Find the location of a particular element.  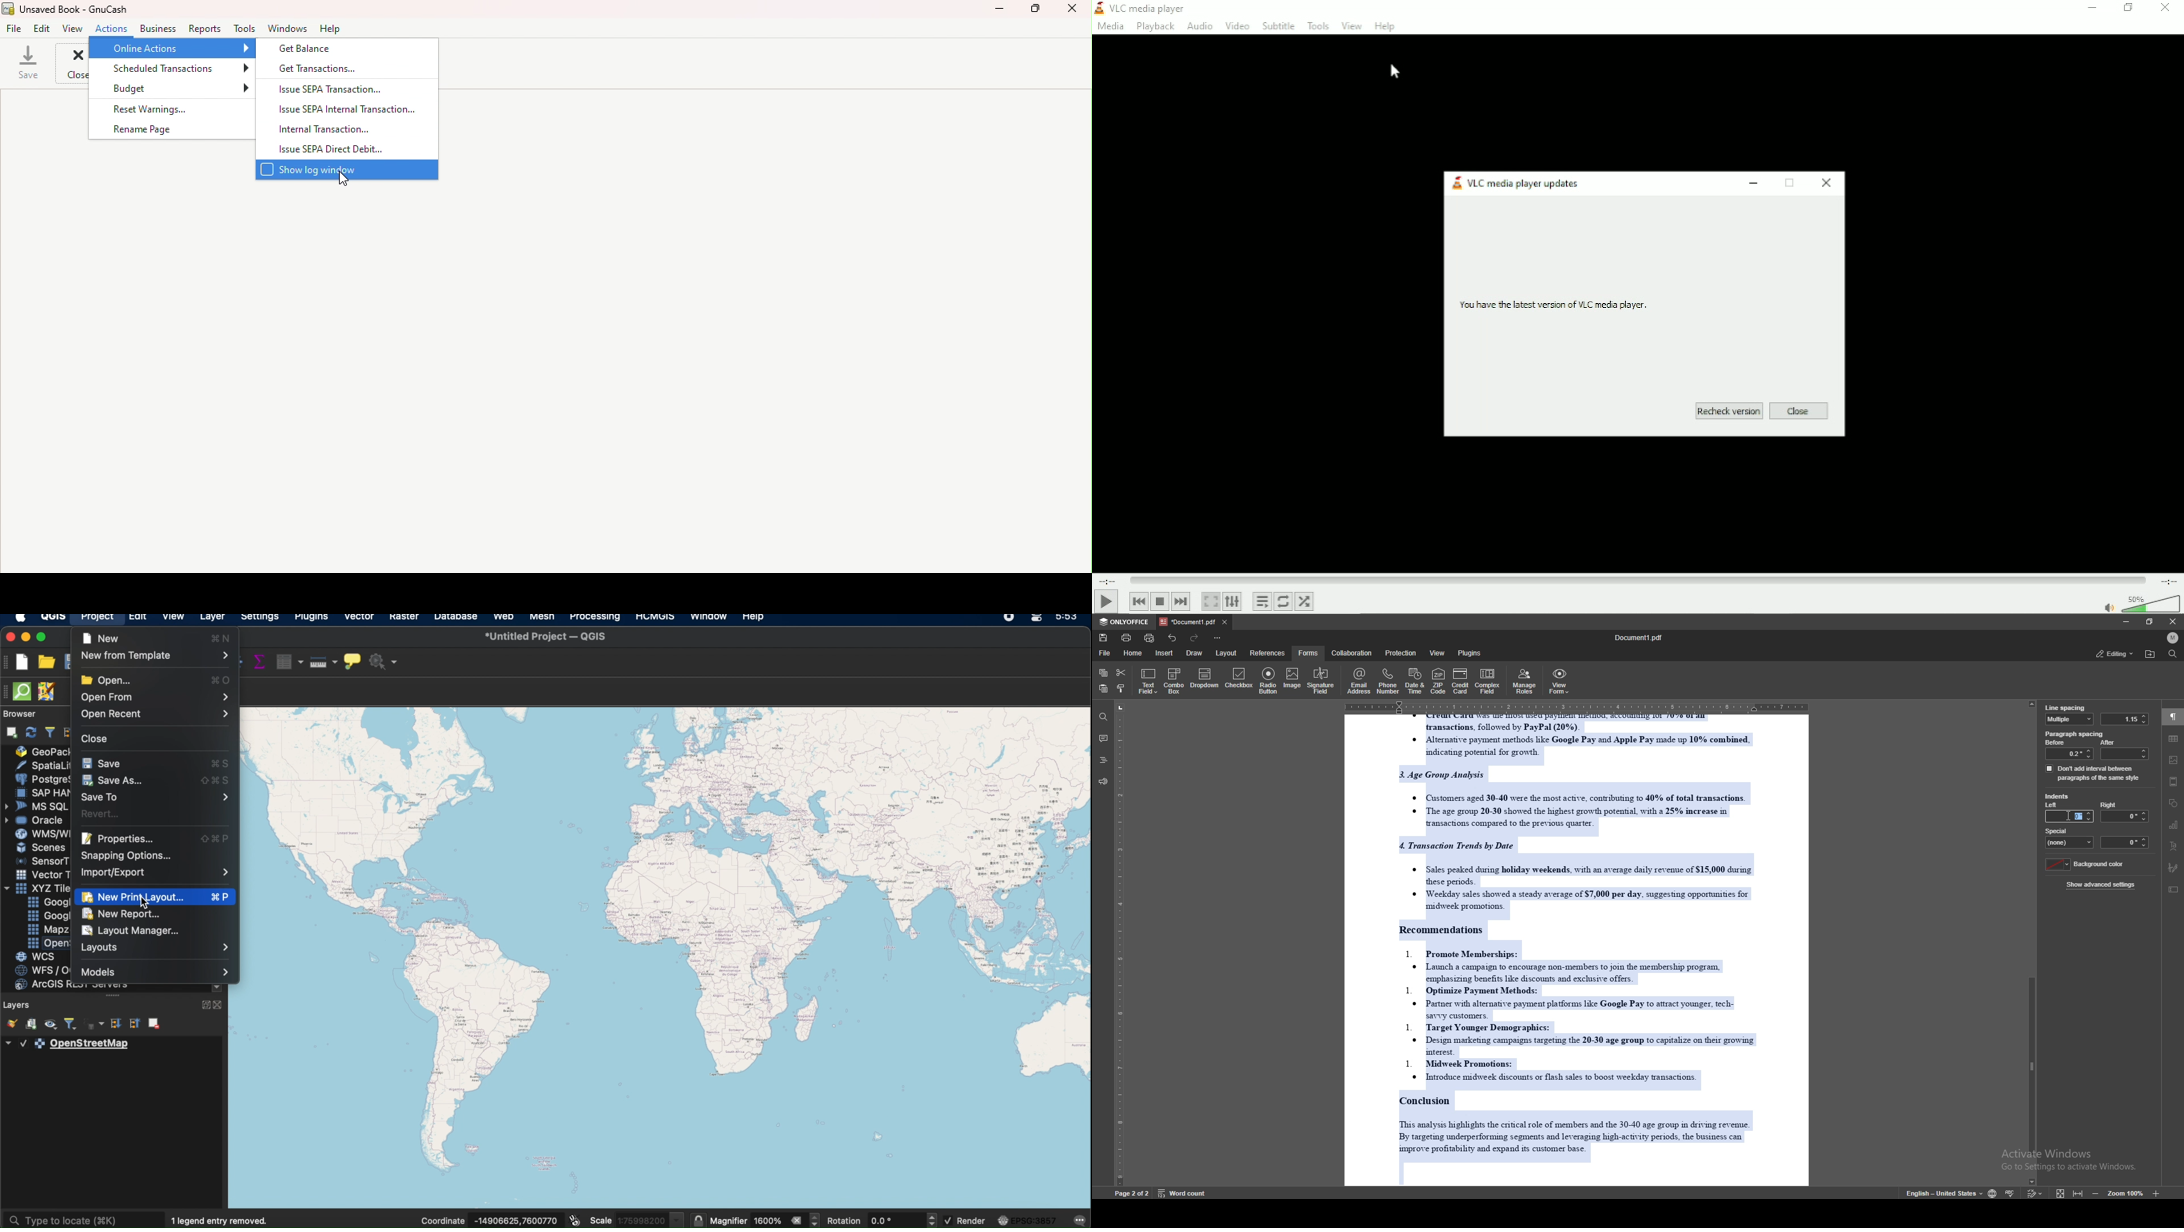

vlc logo is located at coordinates (1456, 184).